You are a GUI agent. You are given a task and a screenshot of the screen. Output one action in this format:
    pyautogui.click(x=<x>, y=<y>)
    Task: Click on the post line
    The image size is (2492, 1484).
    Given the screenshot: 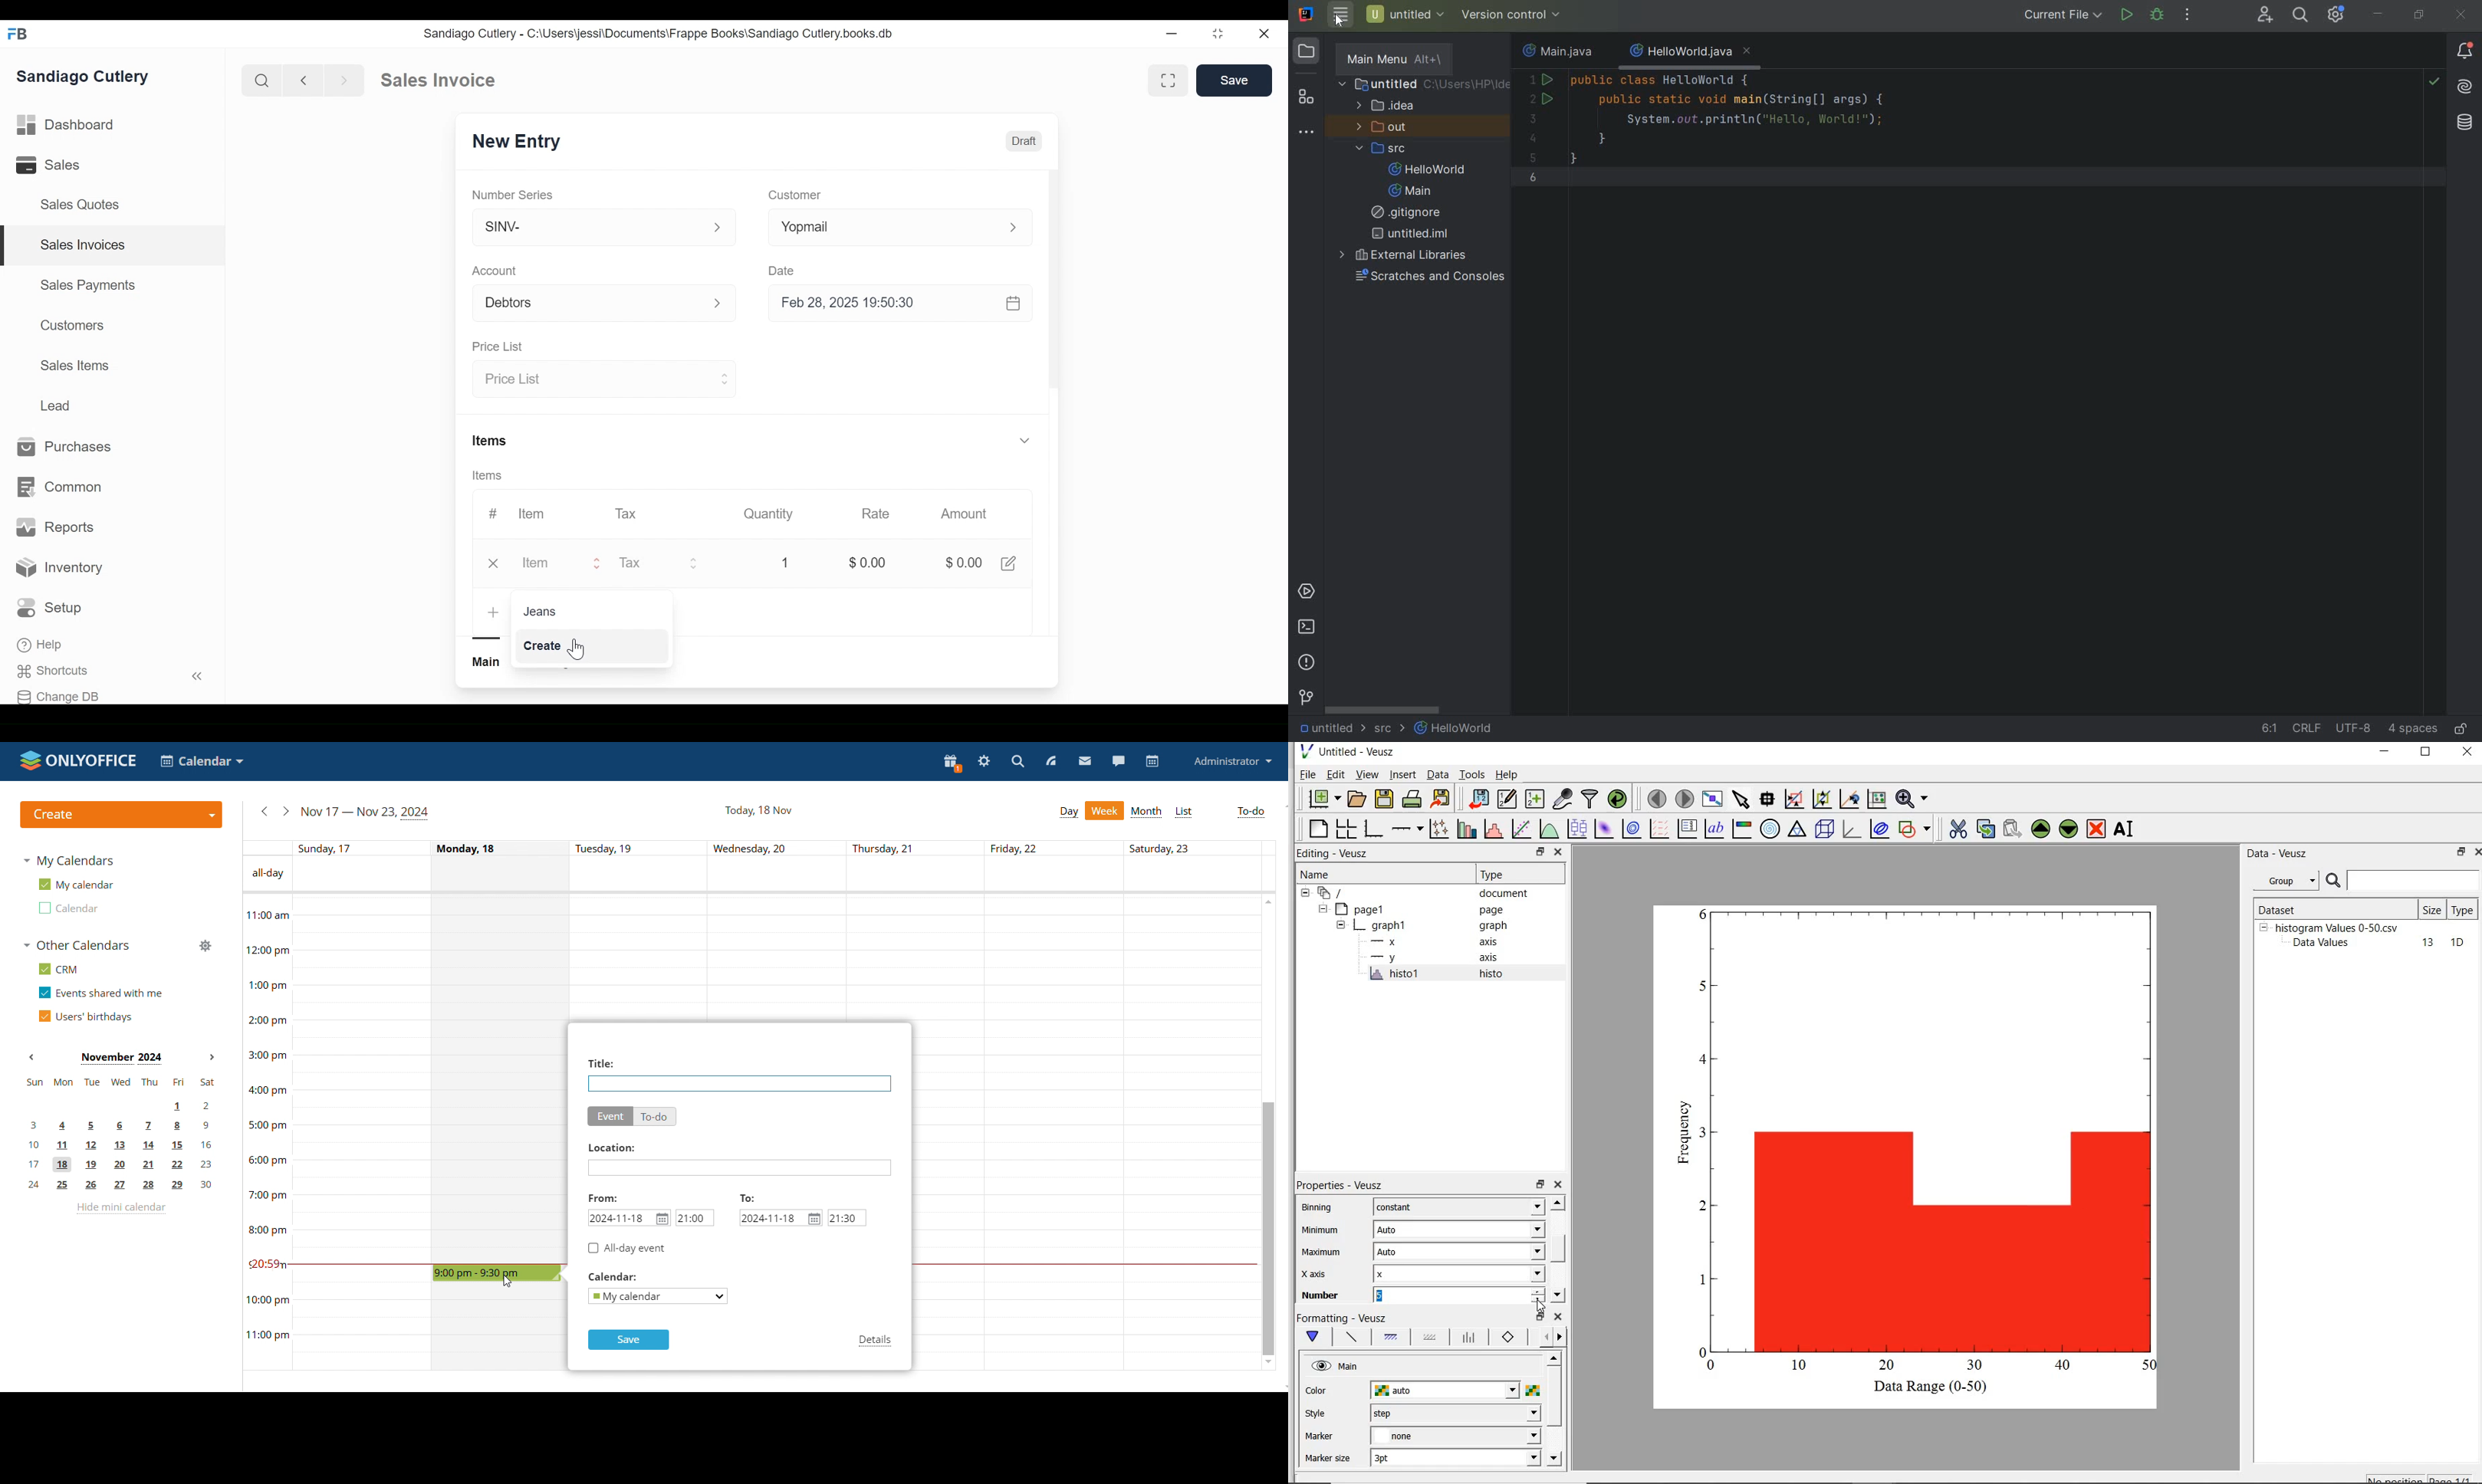 What is the action you would take?
    pyautogui.click(x=1469, y=1338)
    